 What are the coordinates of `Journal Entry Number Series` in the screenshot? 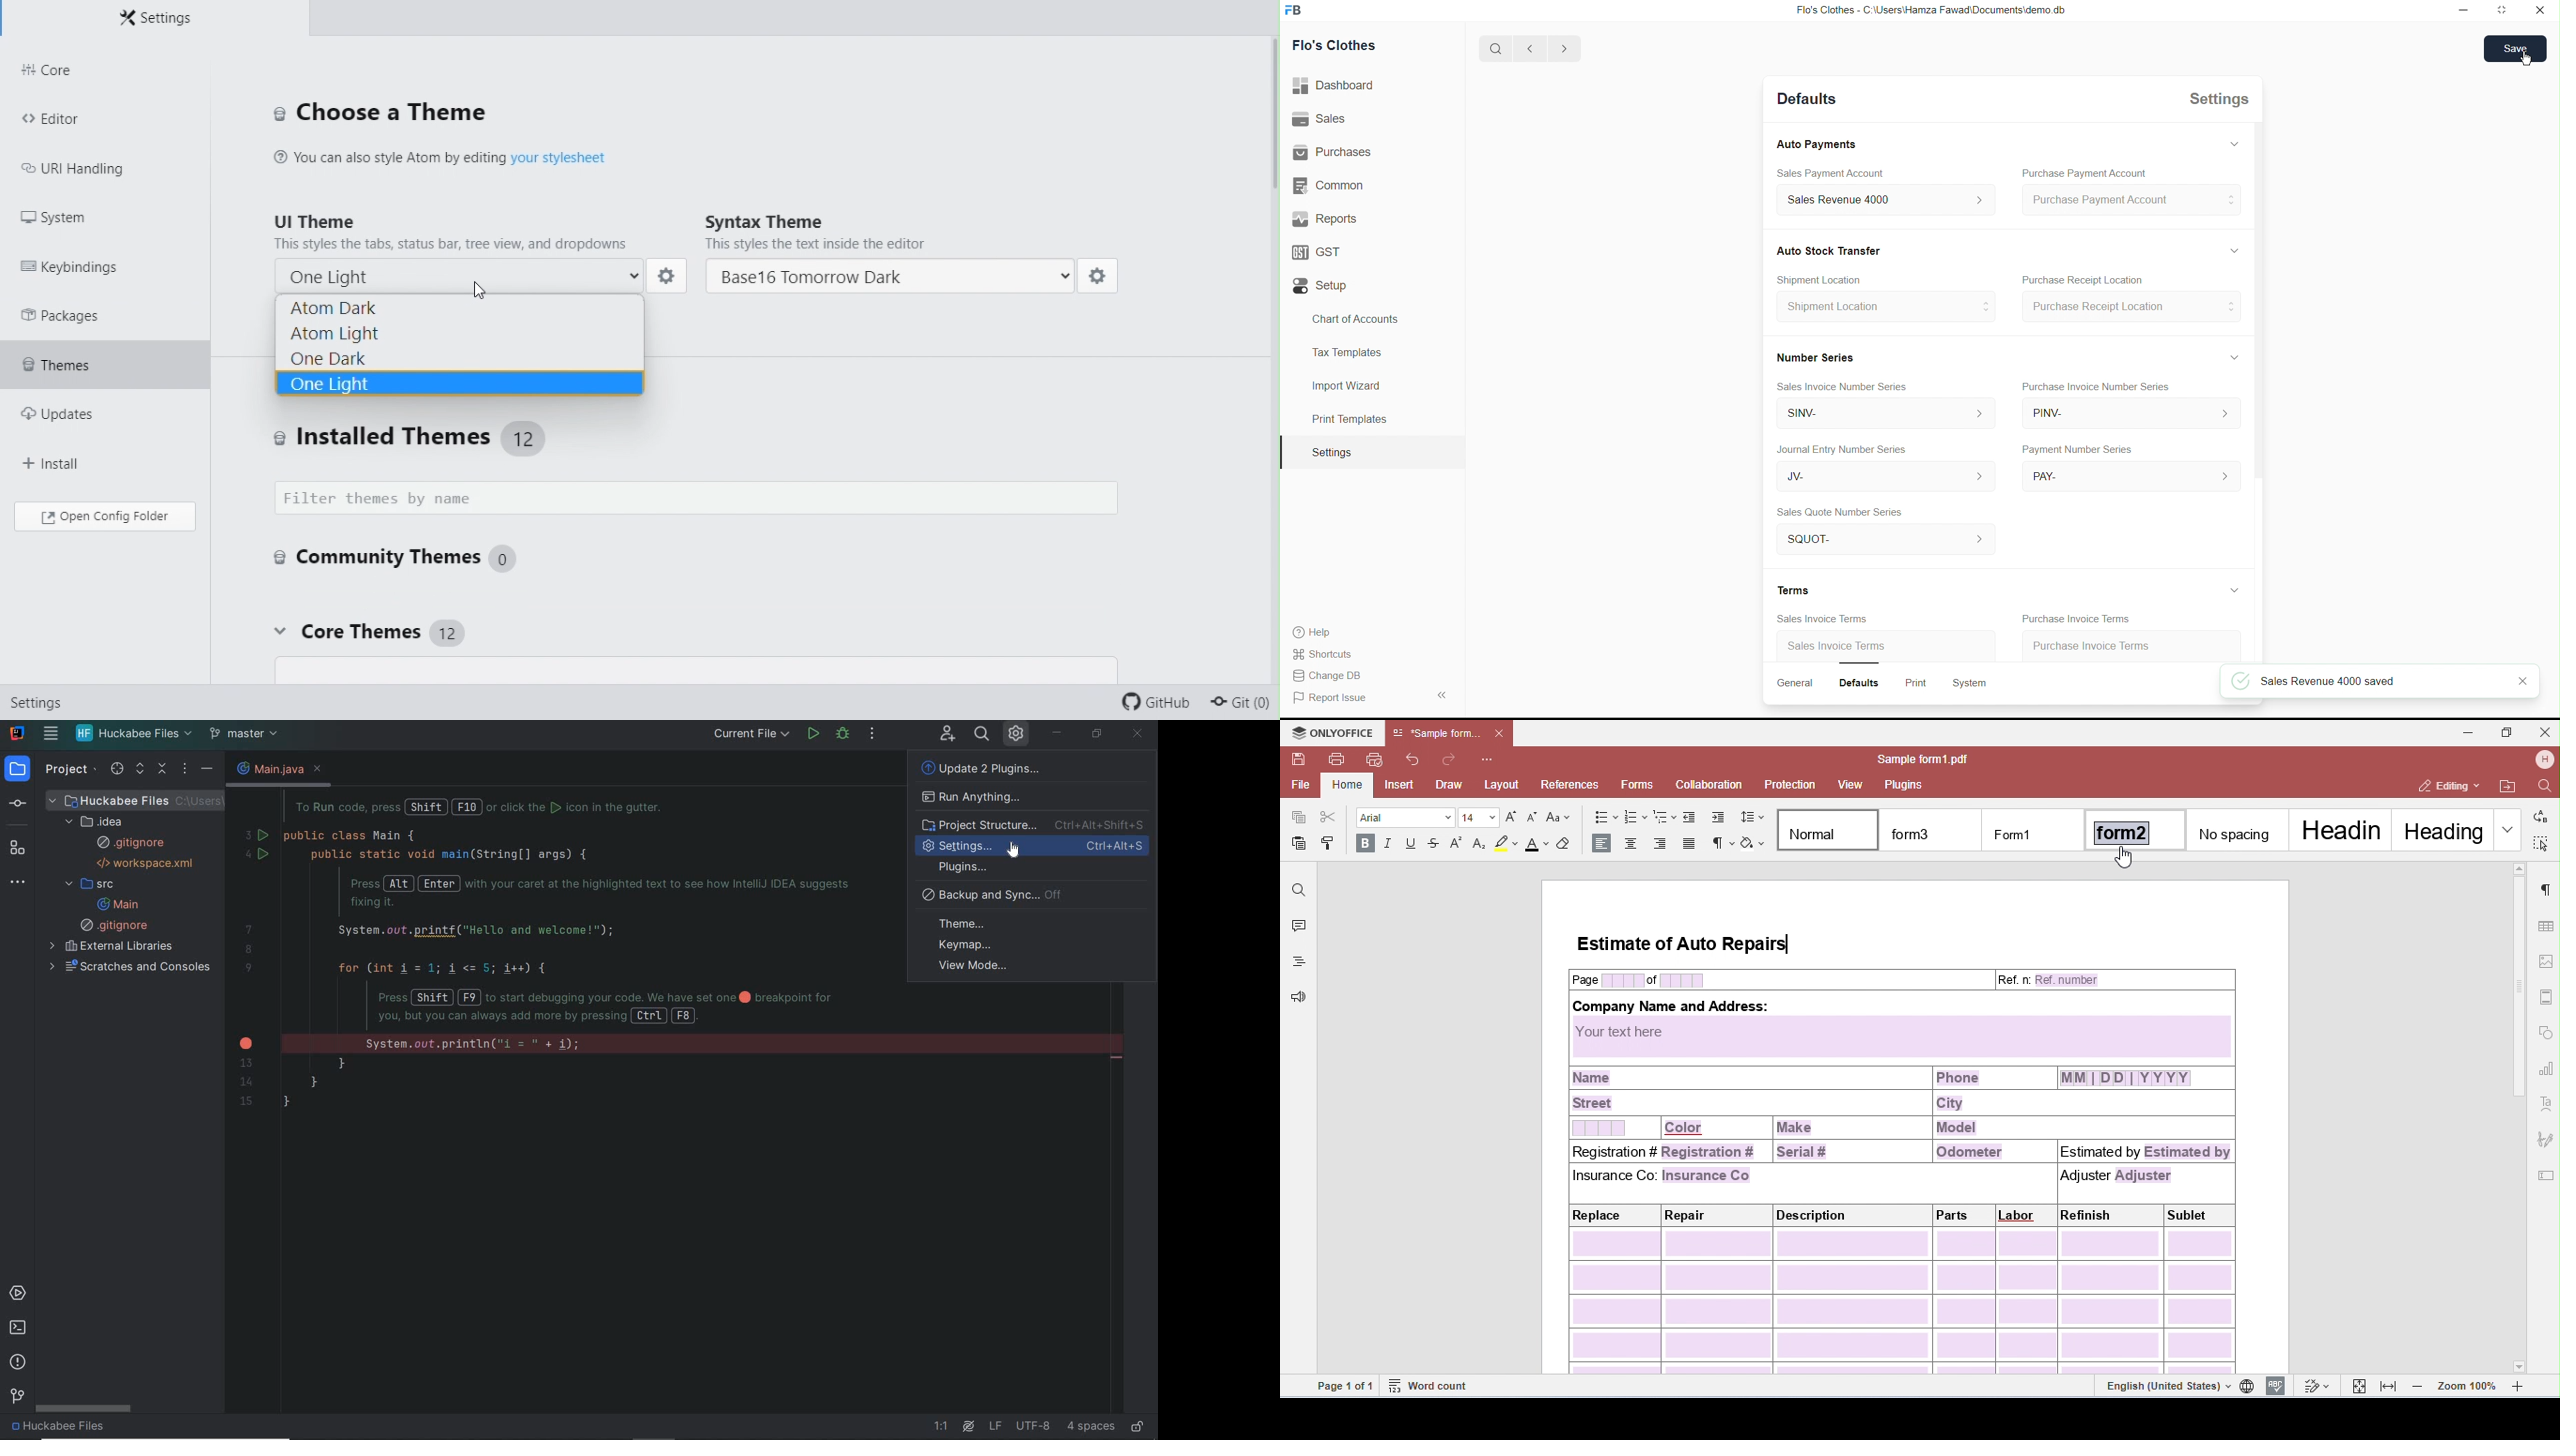 It's located at (1849, 449).